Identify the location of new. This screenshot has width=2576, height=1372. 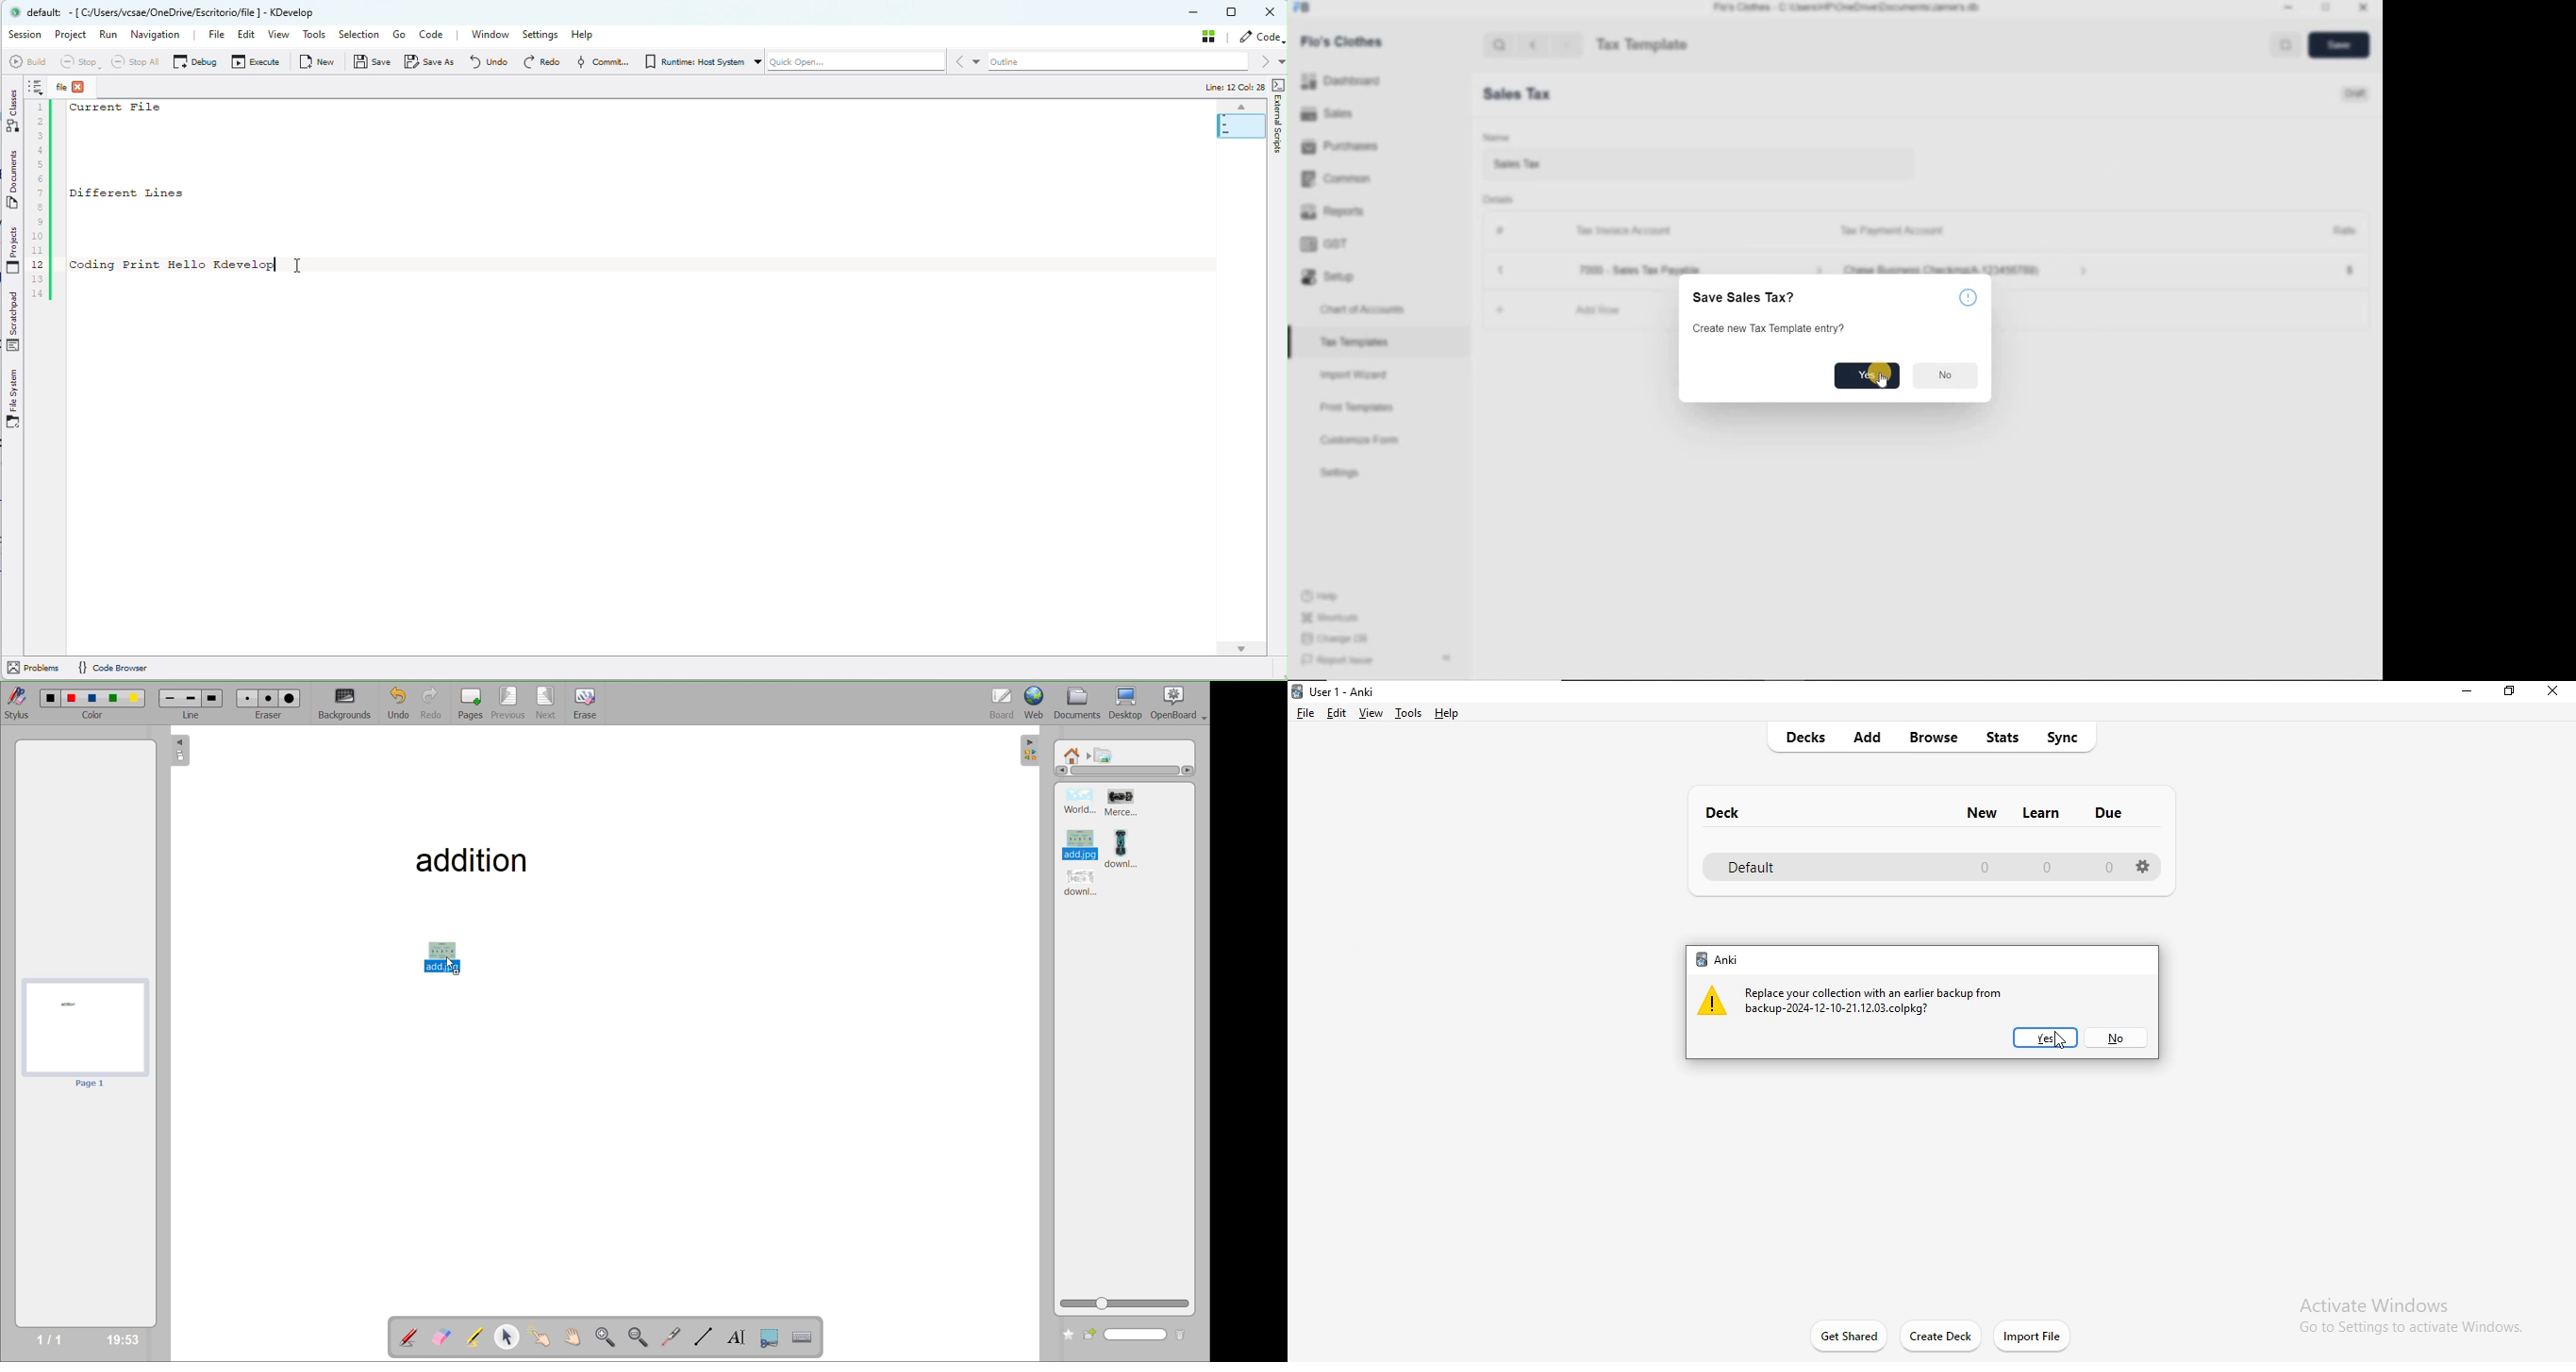
(1981, 810).